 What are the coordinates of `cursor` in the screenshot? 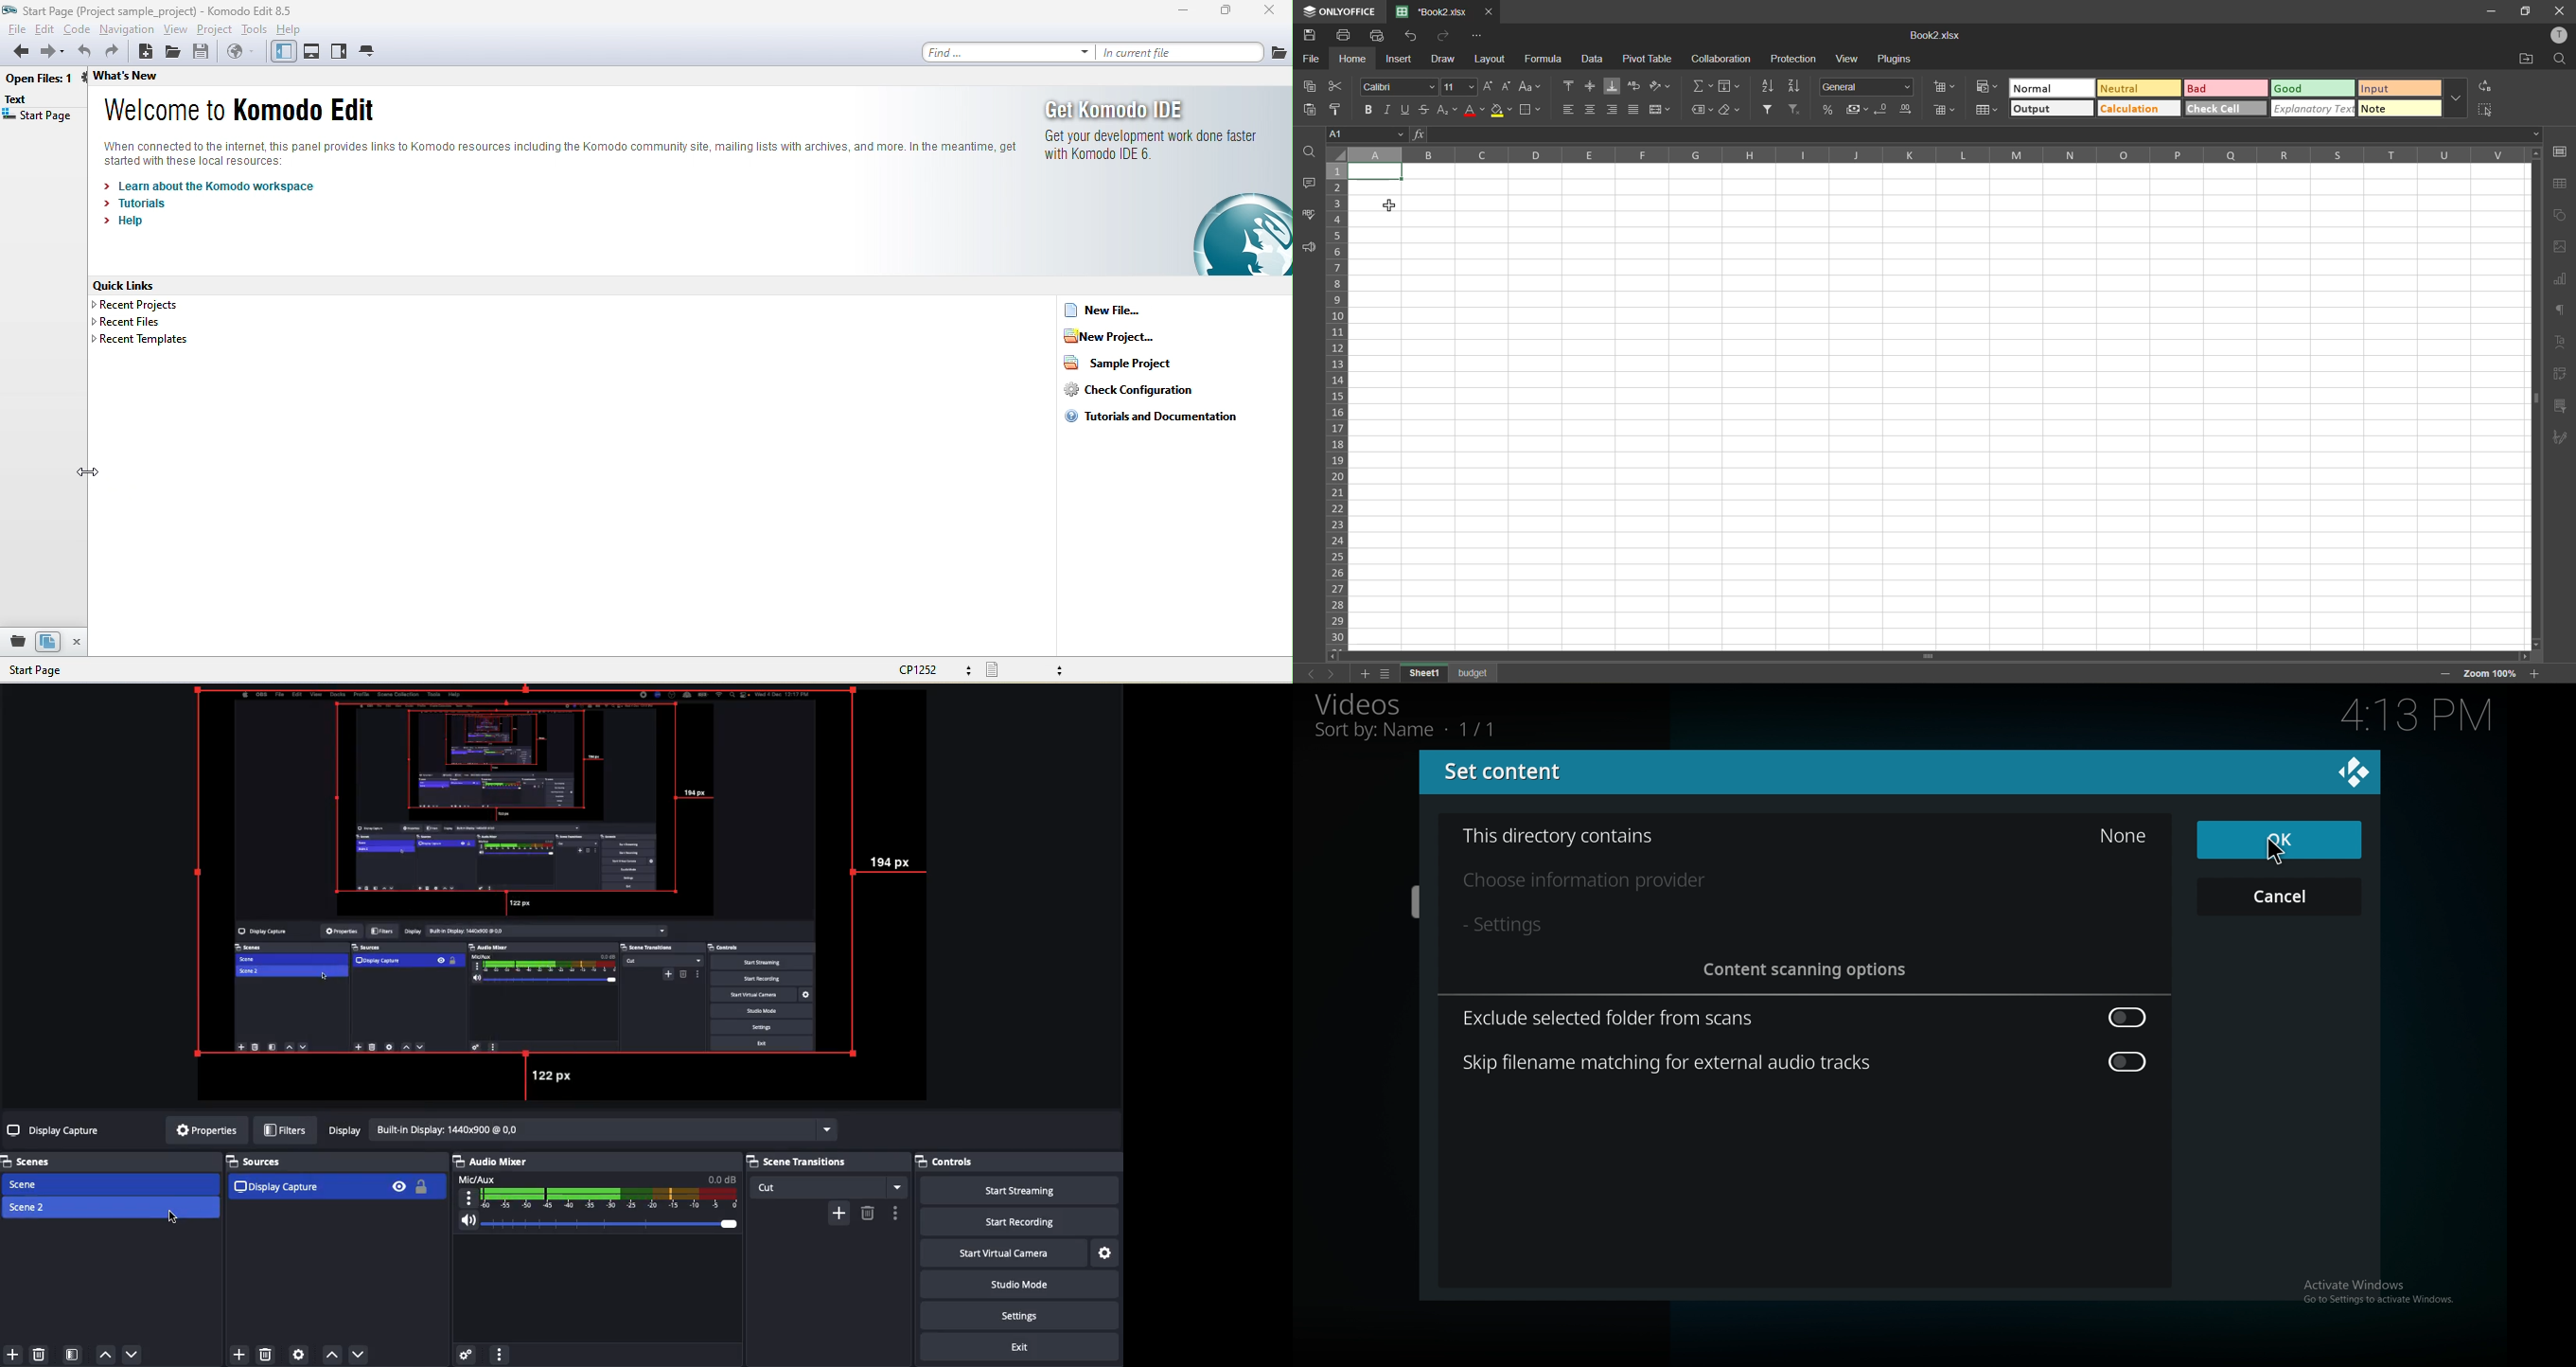 It's located at (1389, 207).